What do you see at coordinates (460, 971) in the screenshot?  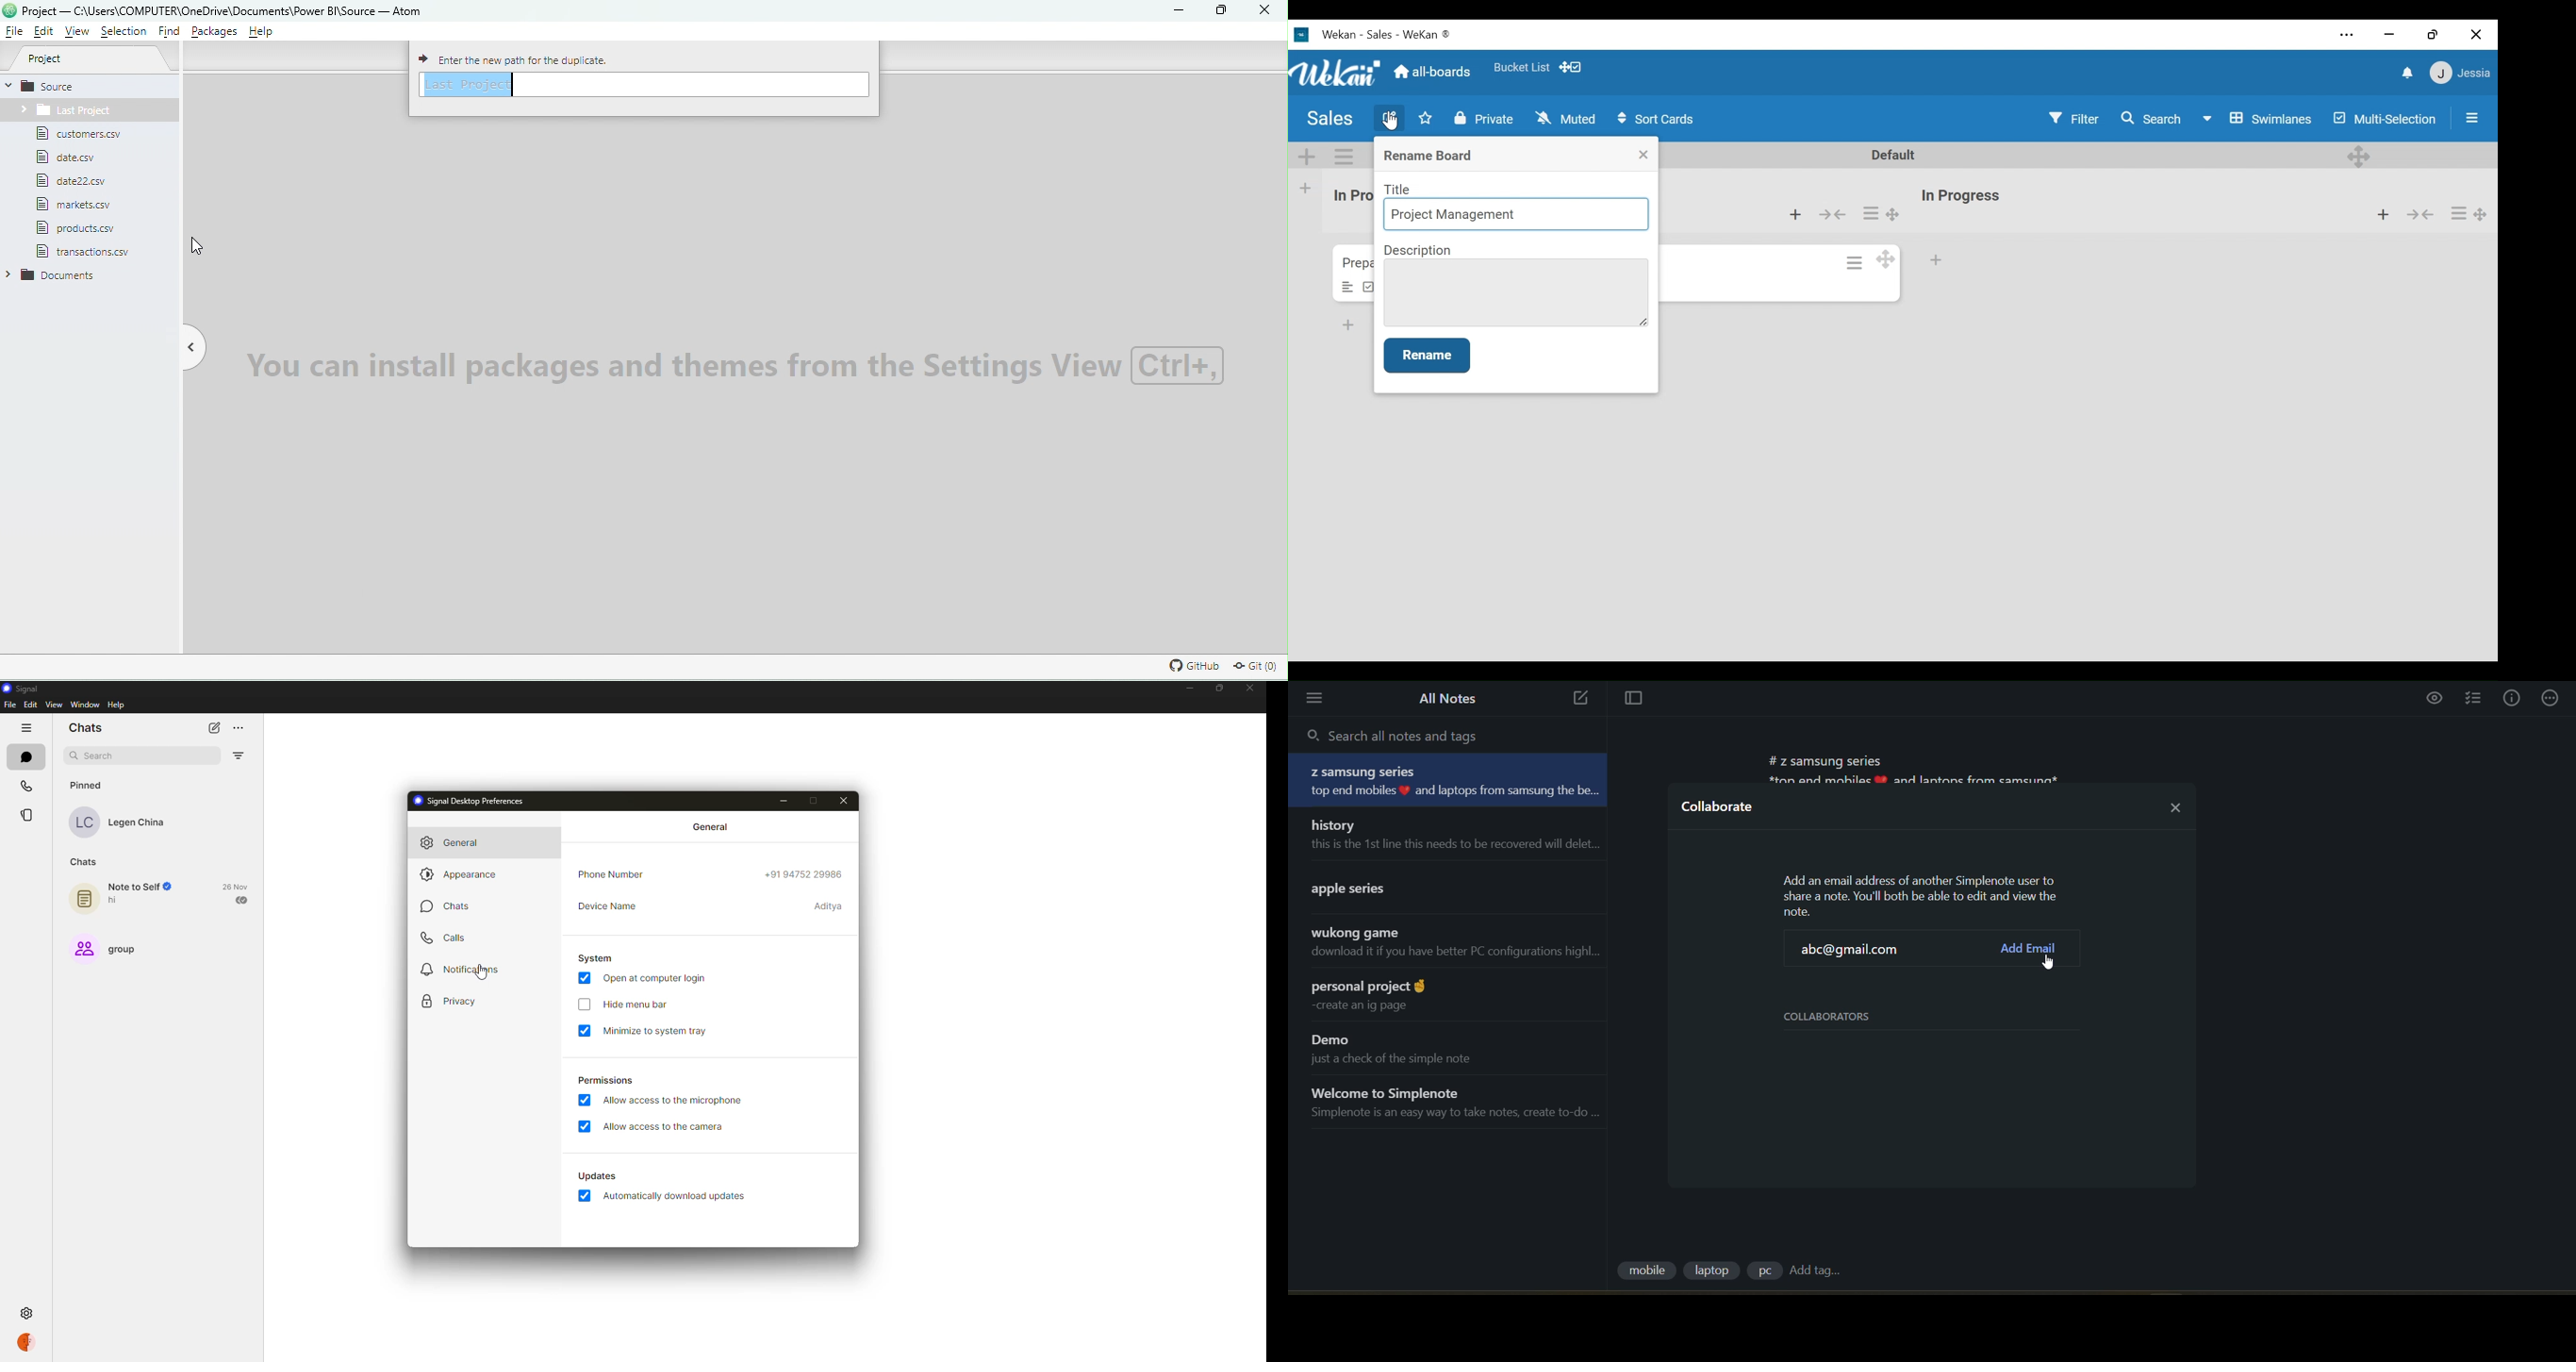 I see `notifications` at bounding box center [460, 971].